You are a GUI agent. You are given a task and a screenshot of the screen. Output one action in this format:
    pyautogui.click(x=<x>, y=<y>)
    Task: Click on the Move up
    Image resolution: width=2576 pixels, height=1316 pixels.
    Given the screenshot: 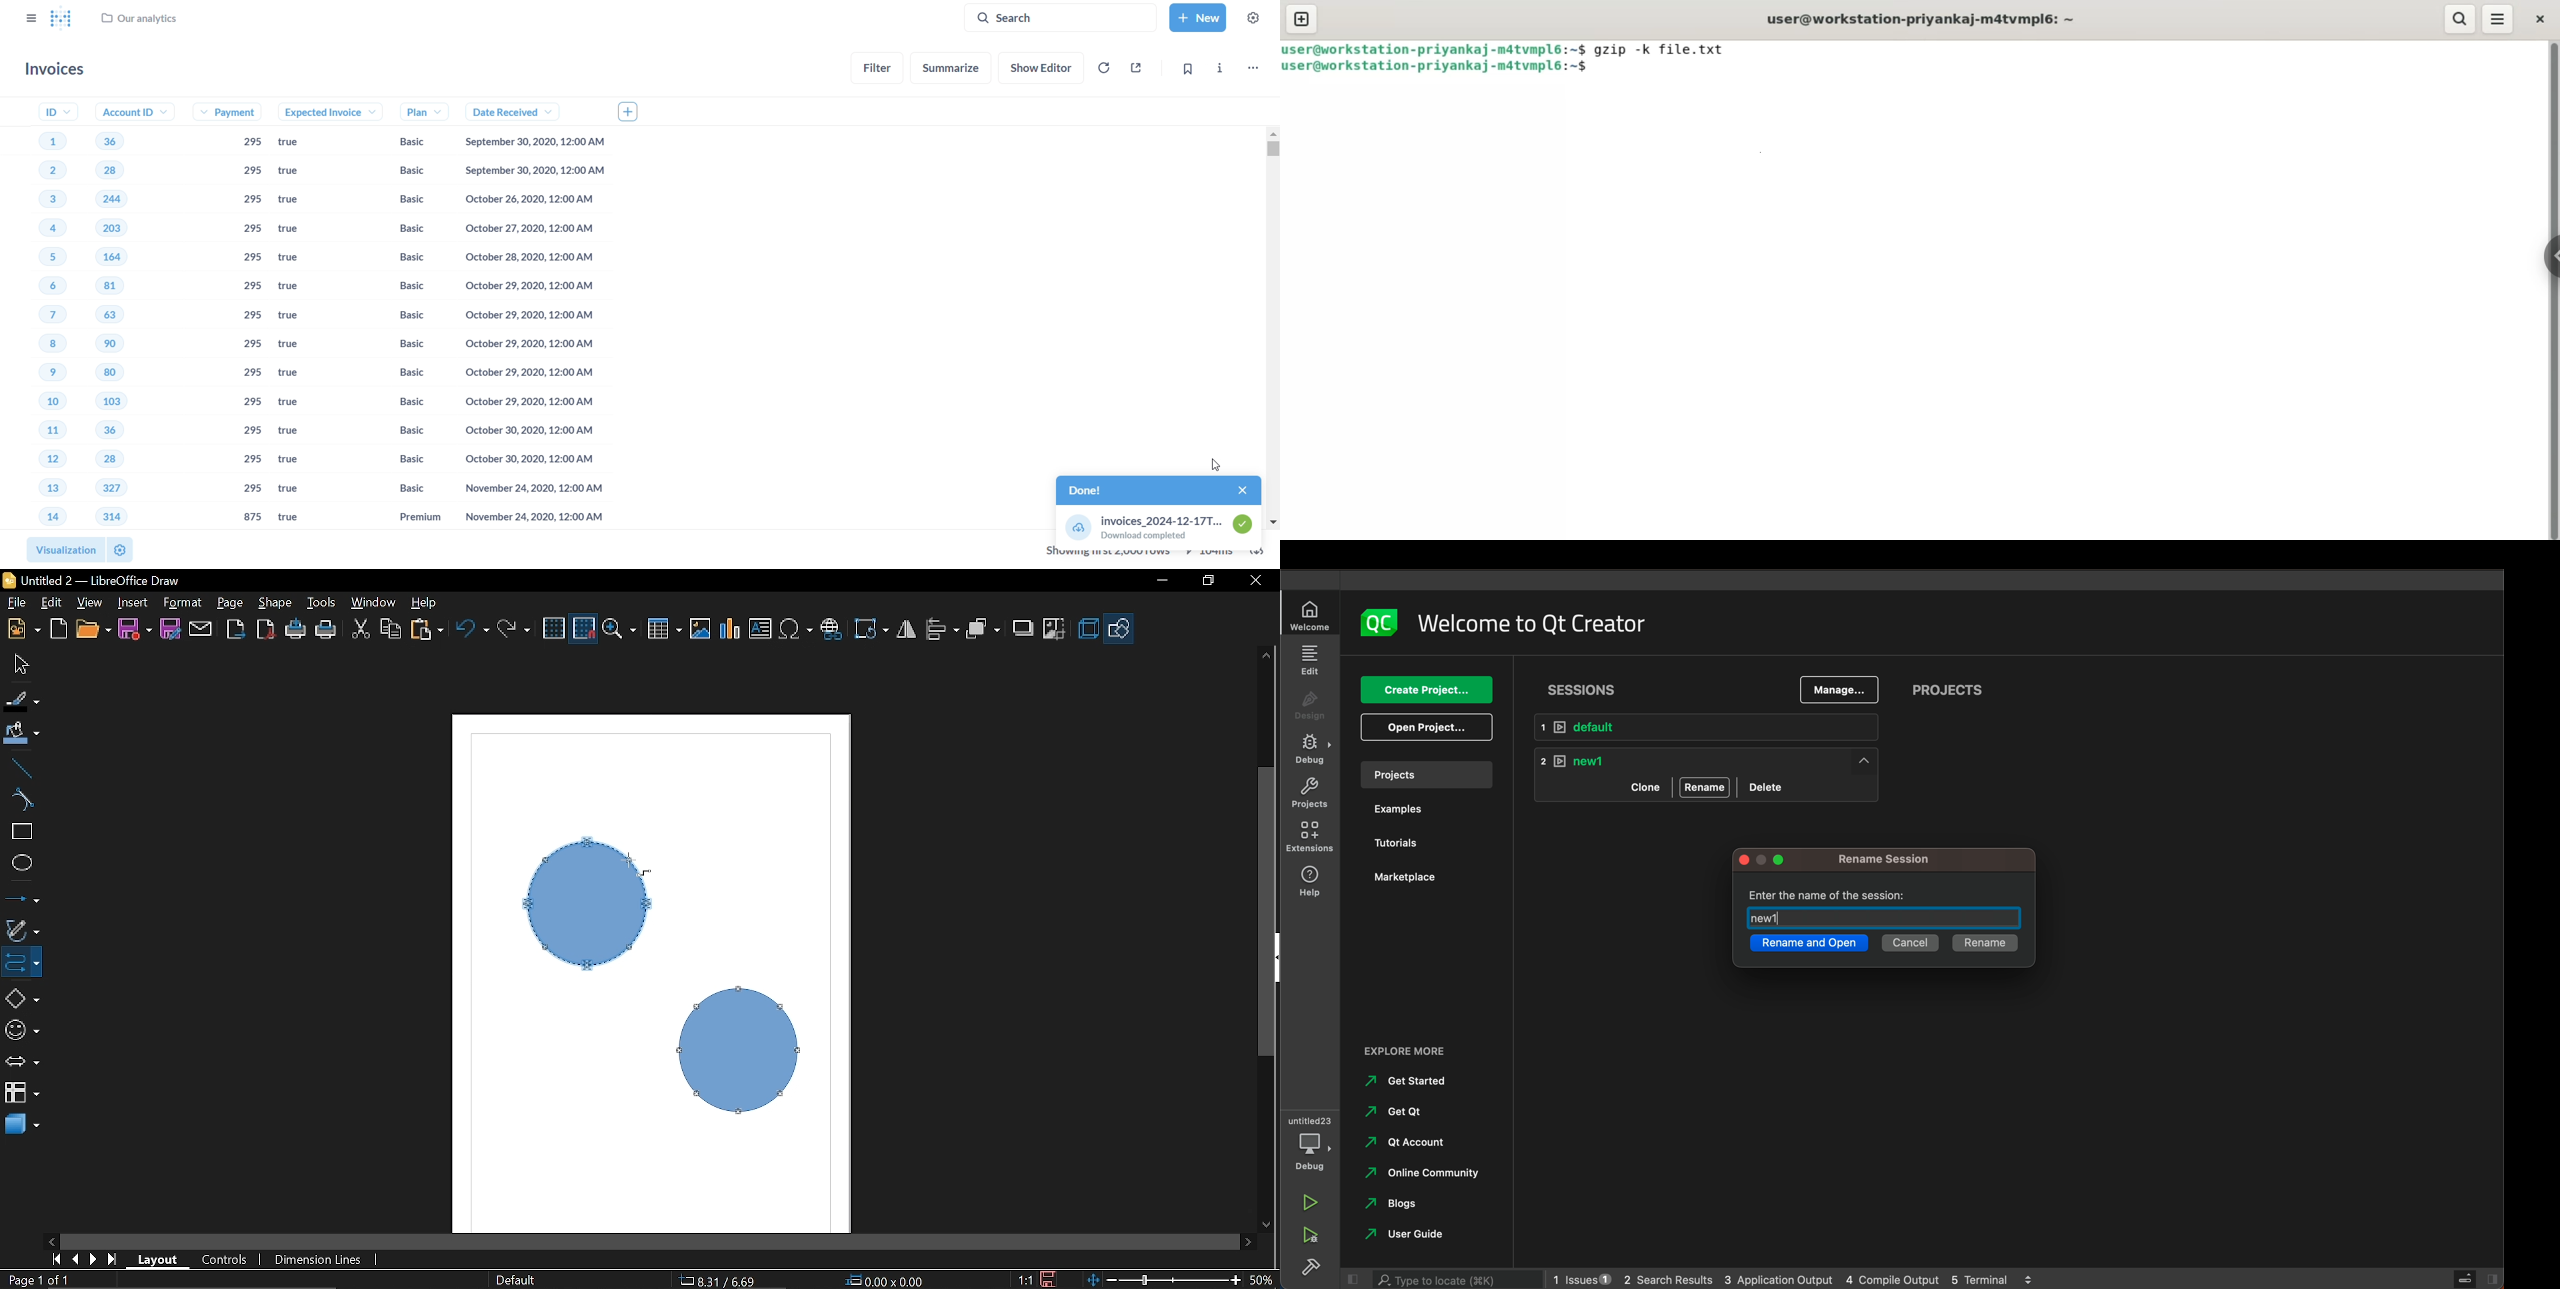 What is the action you would take?
    pyautogui.click(x=1267, y=655)
    